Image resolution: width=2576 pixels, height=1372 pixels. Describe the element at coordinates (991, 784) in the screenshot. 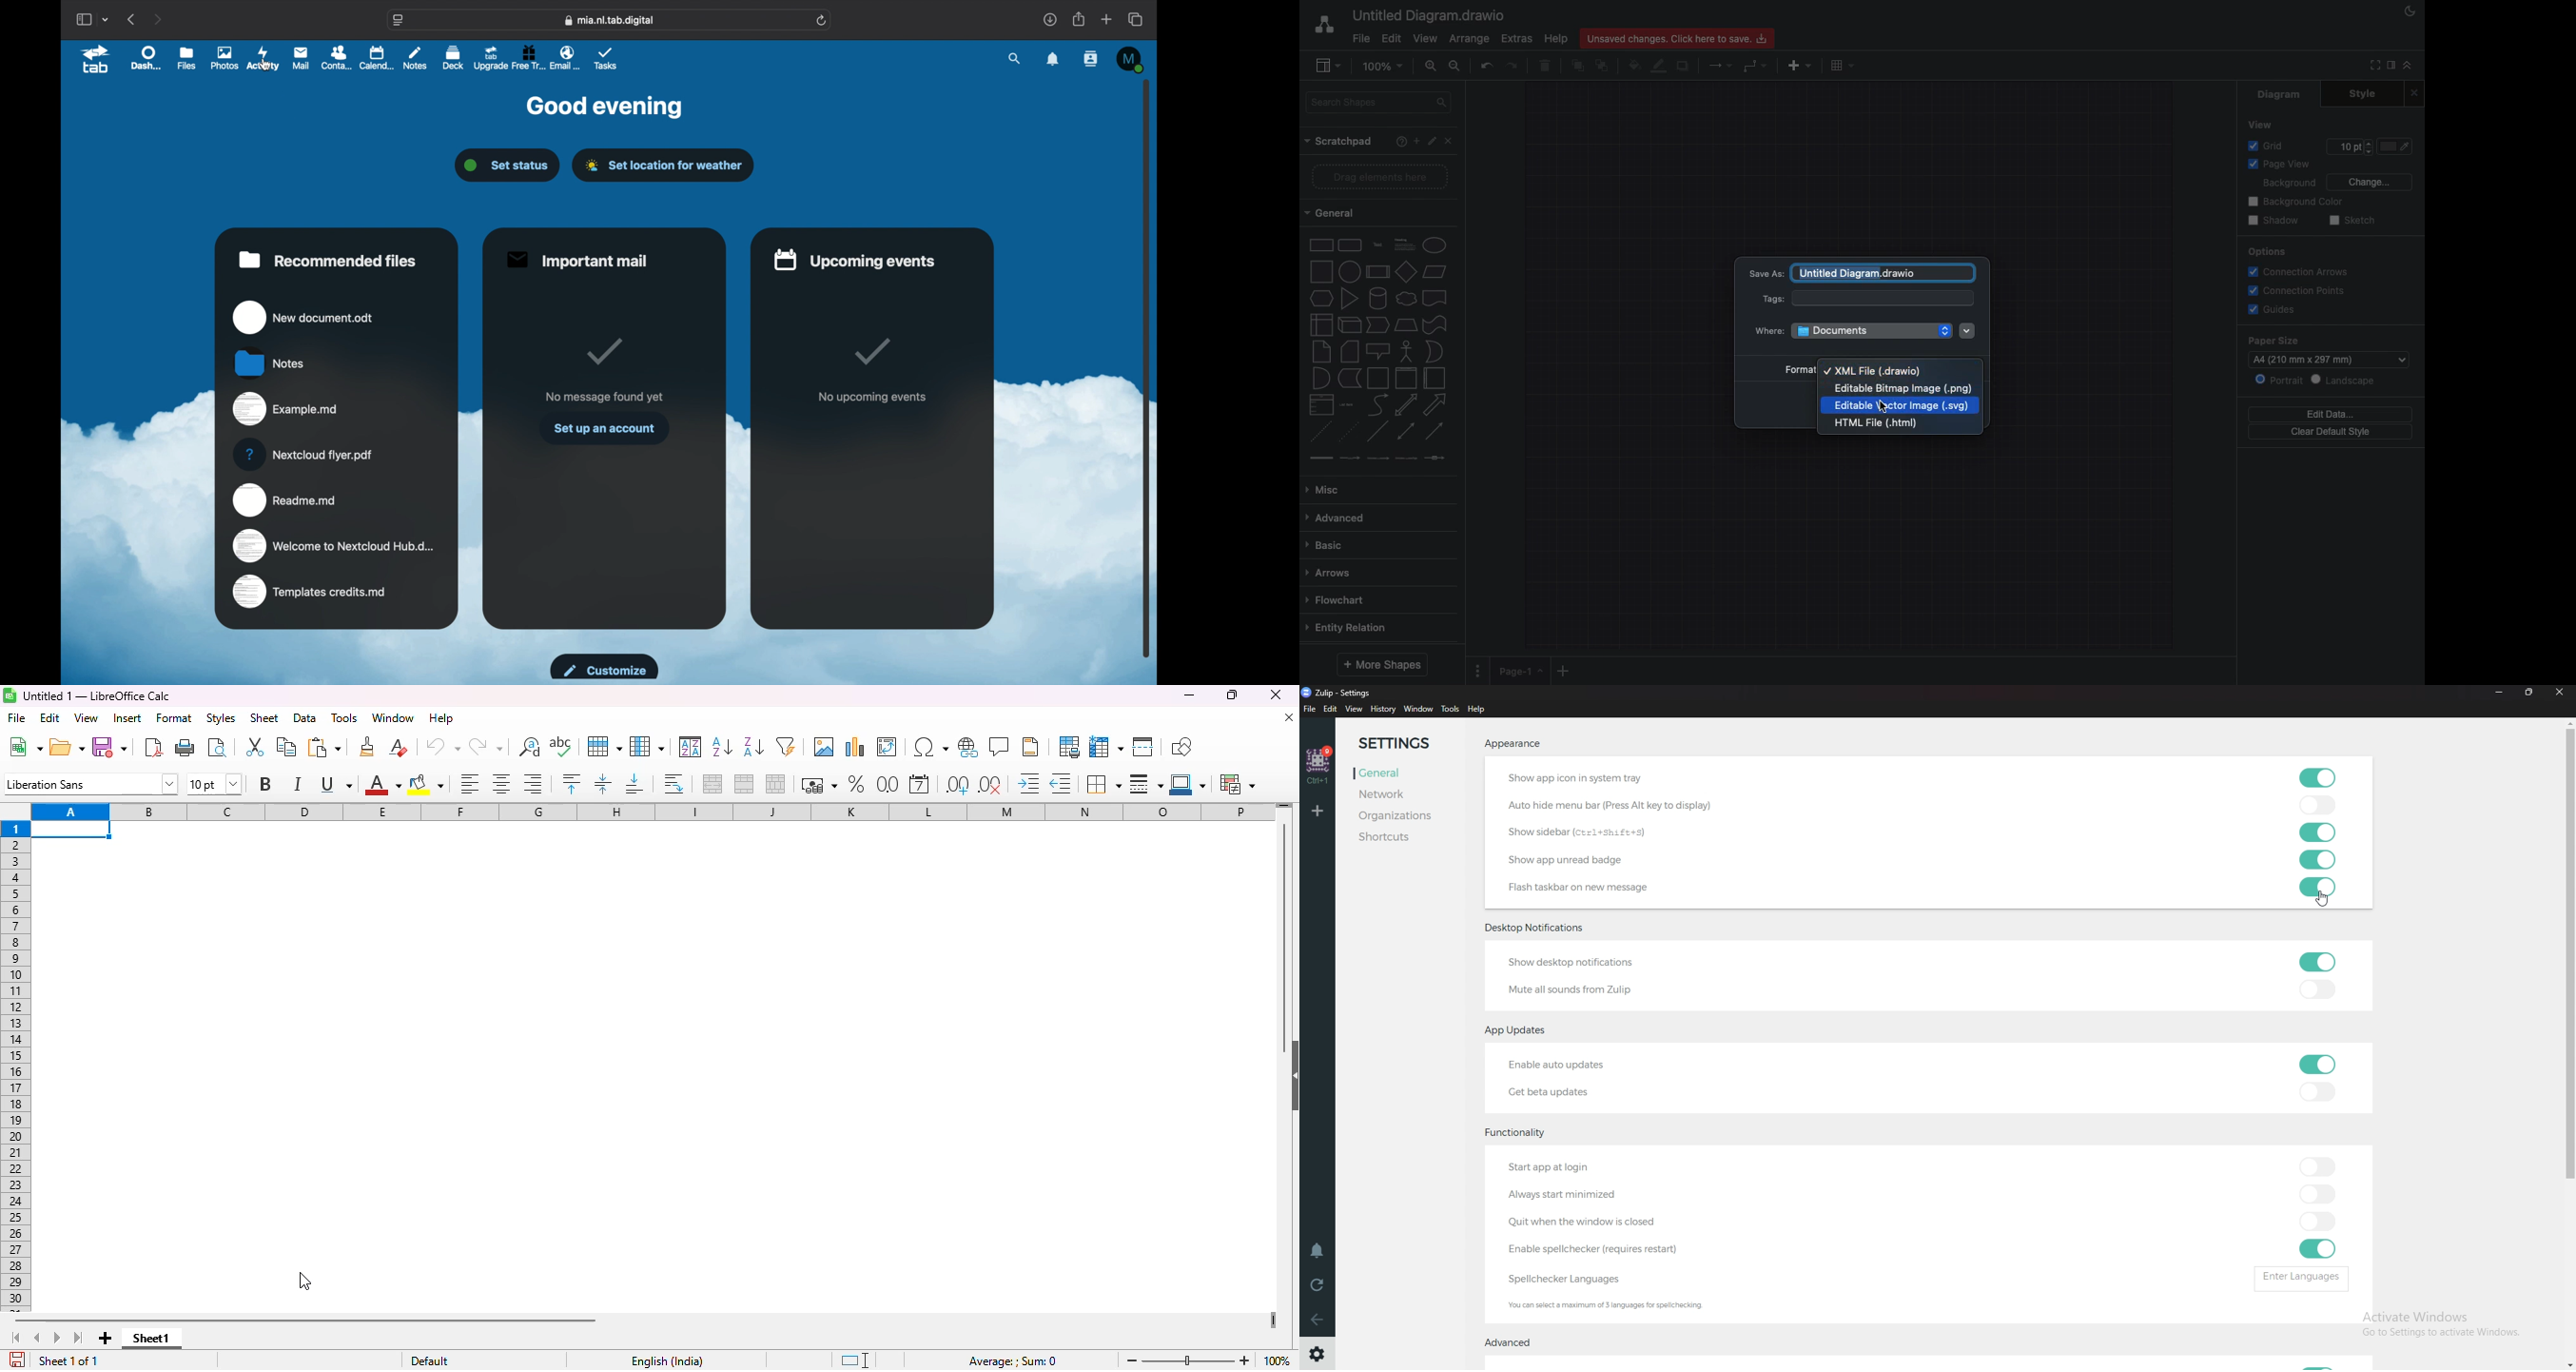

I see `delete decimal` at that location.